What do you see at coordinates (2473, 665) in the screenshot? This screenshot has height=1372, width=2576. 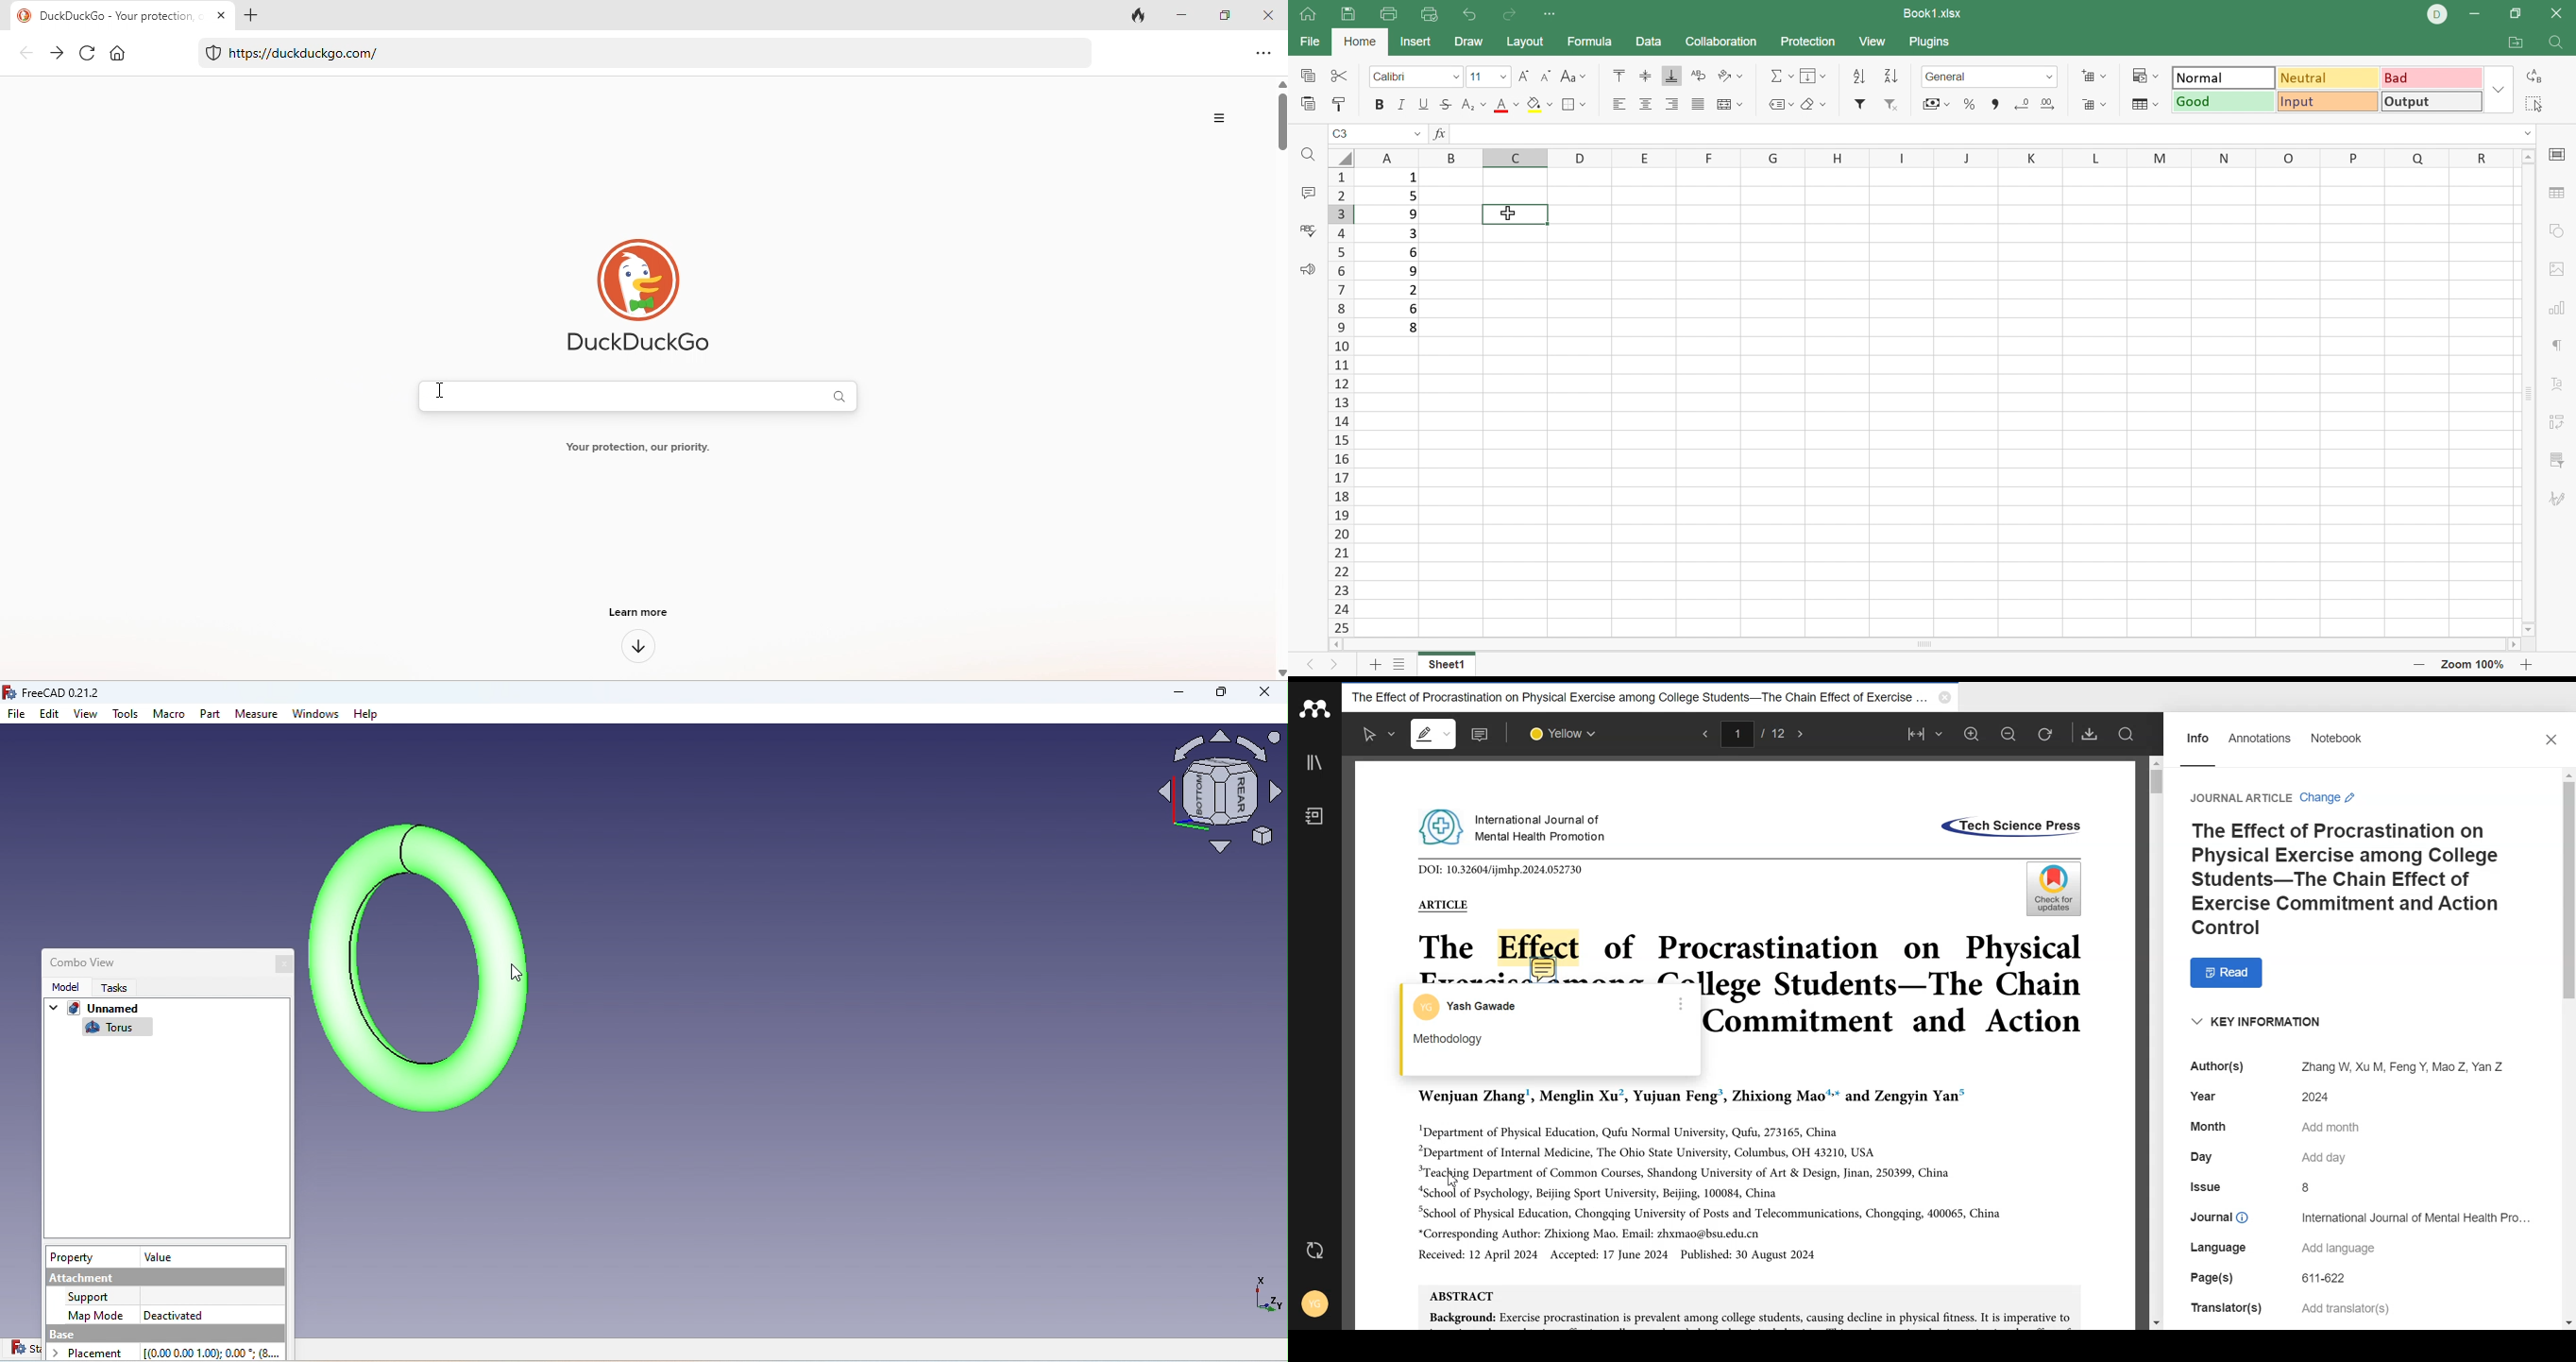 I see `Zoom 100%` at bounding box center [2473, 665].